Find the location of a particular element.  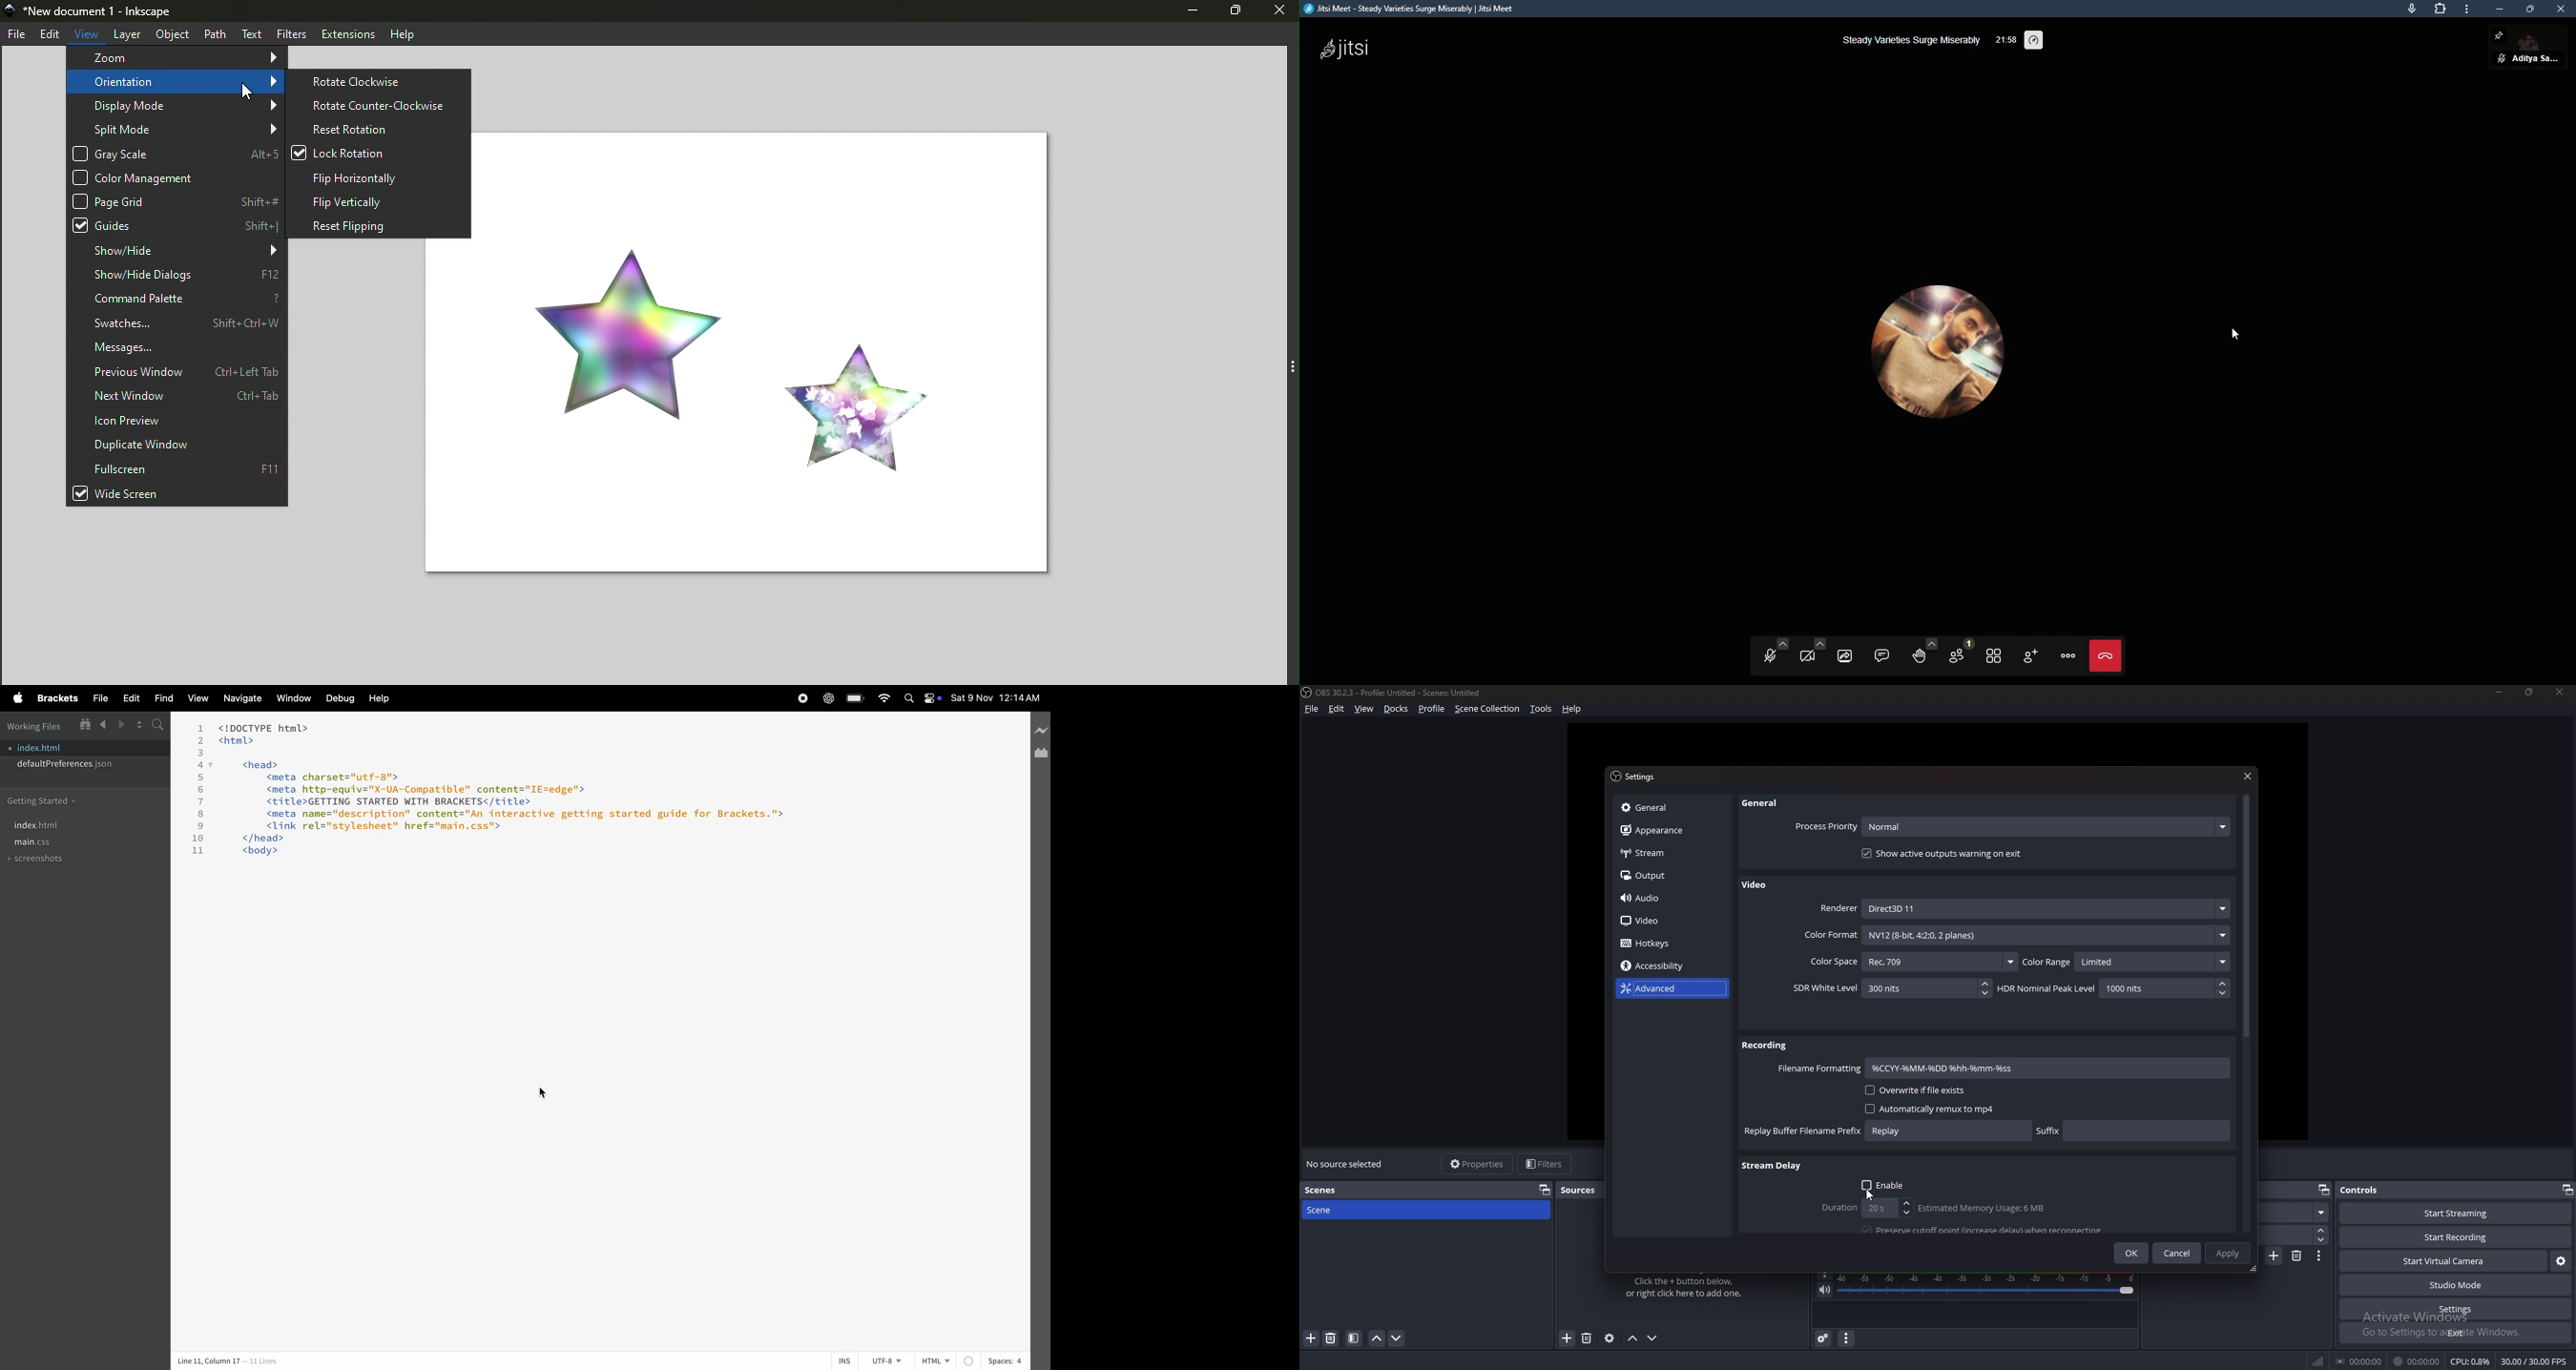

start streaming is located at coordinates (2456, 1213).